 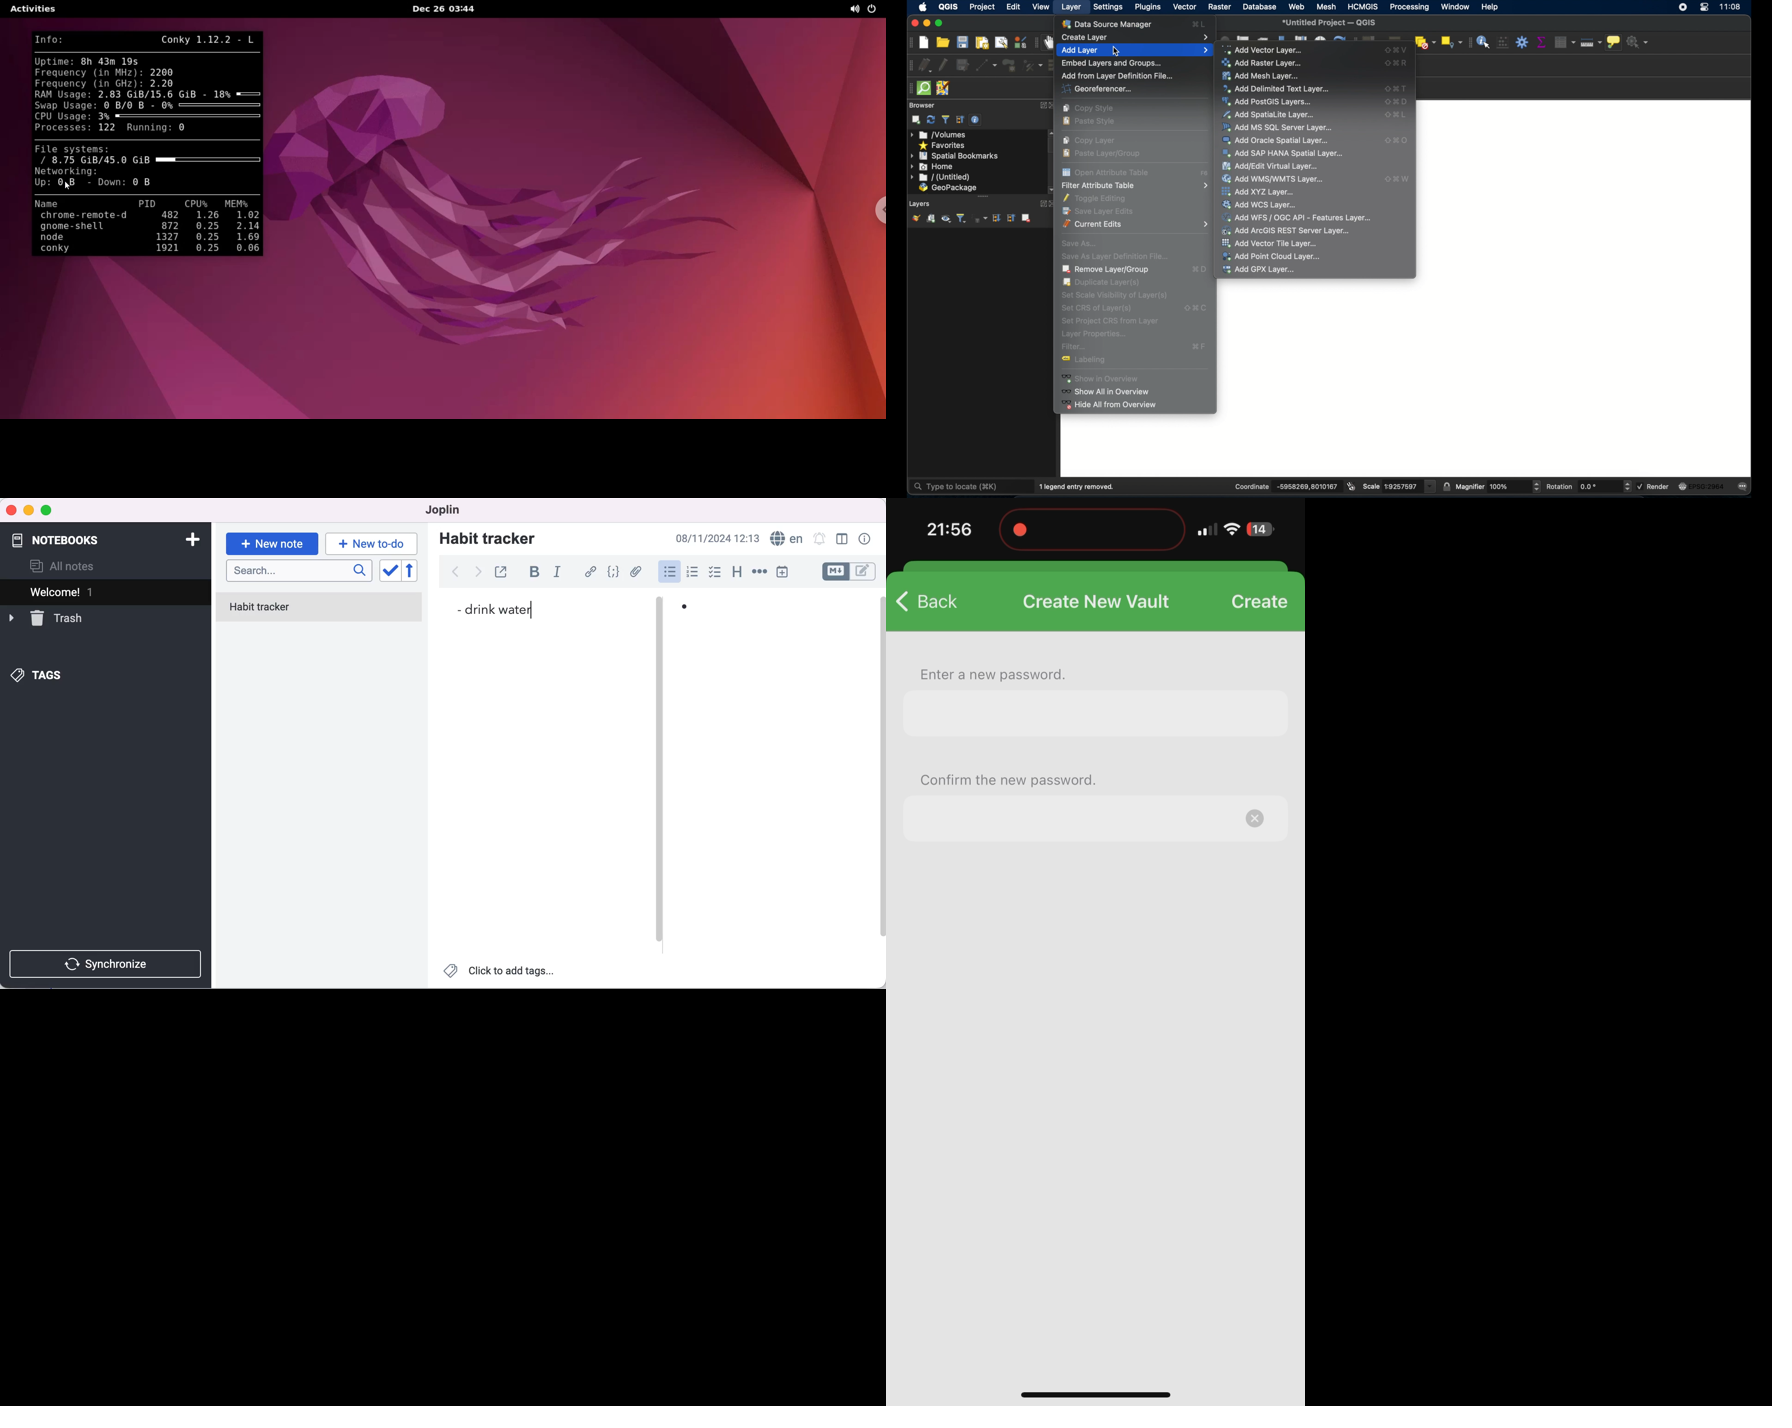 I want to click on favorites, so click(x=943, y=145).